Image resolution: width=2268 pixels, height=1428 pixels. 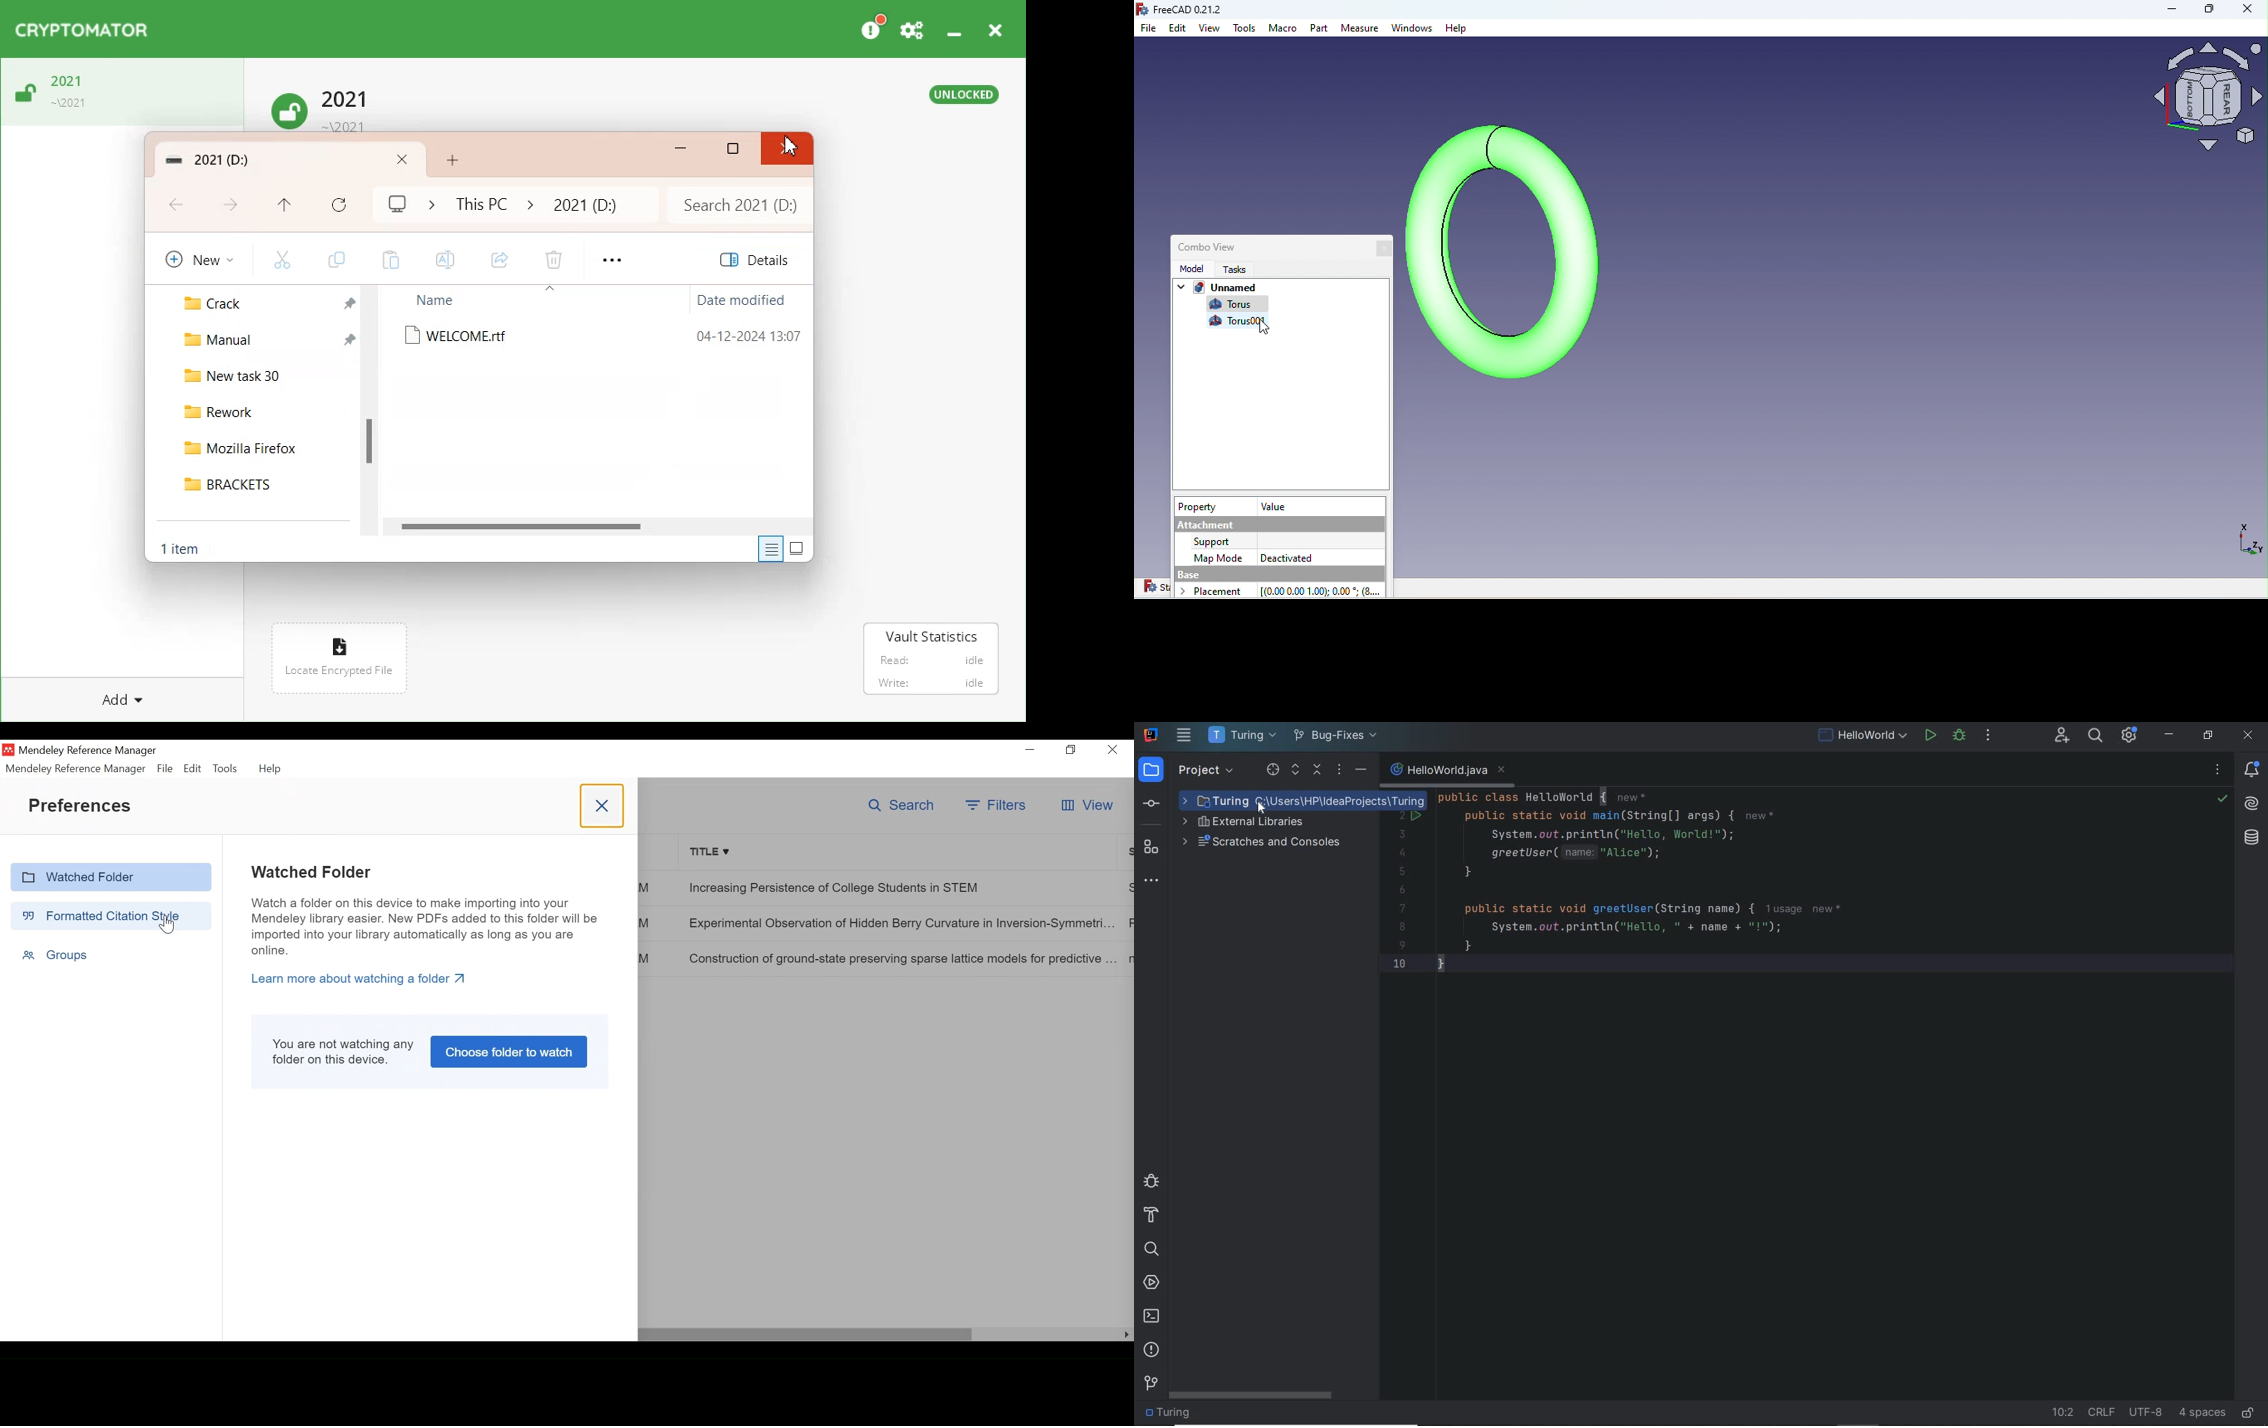 What do you see at coordinates (2247, 11) in the screenshot?
I see `Close` at bounding box center [2247, 11].